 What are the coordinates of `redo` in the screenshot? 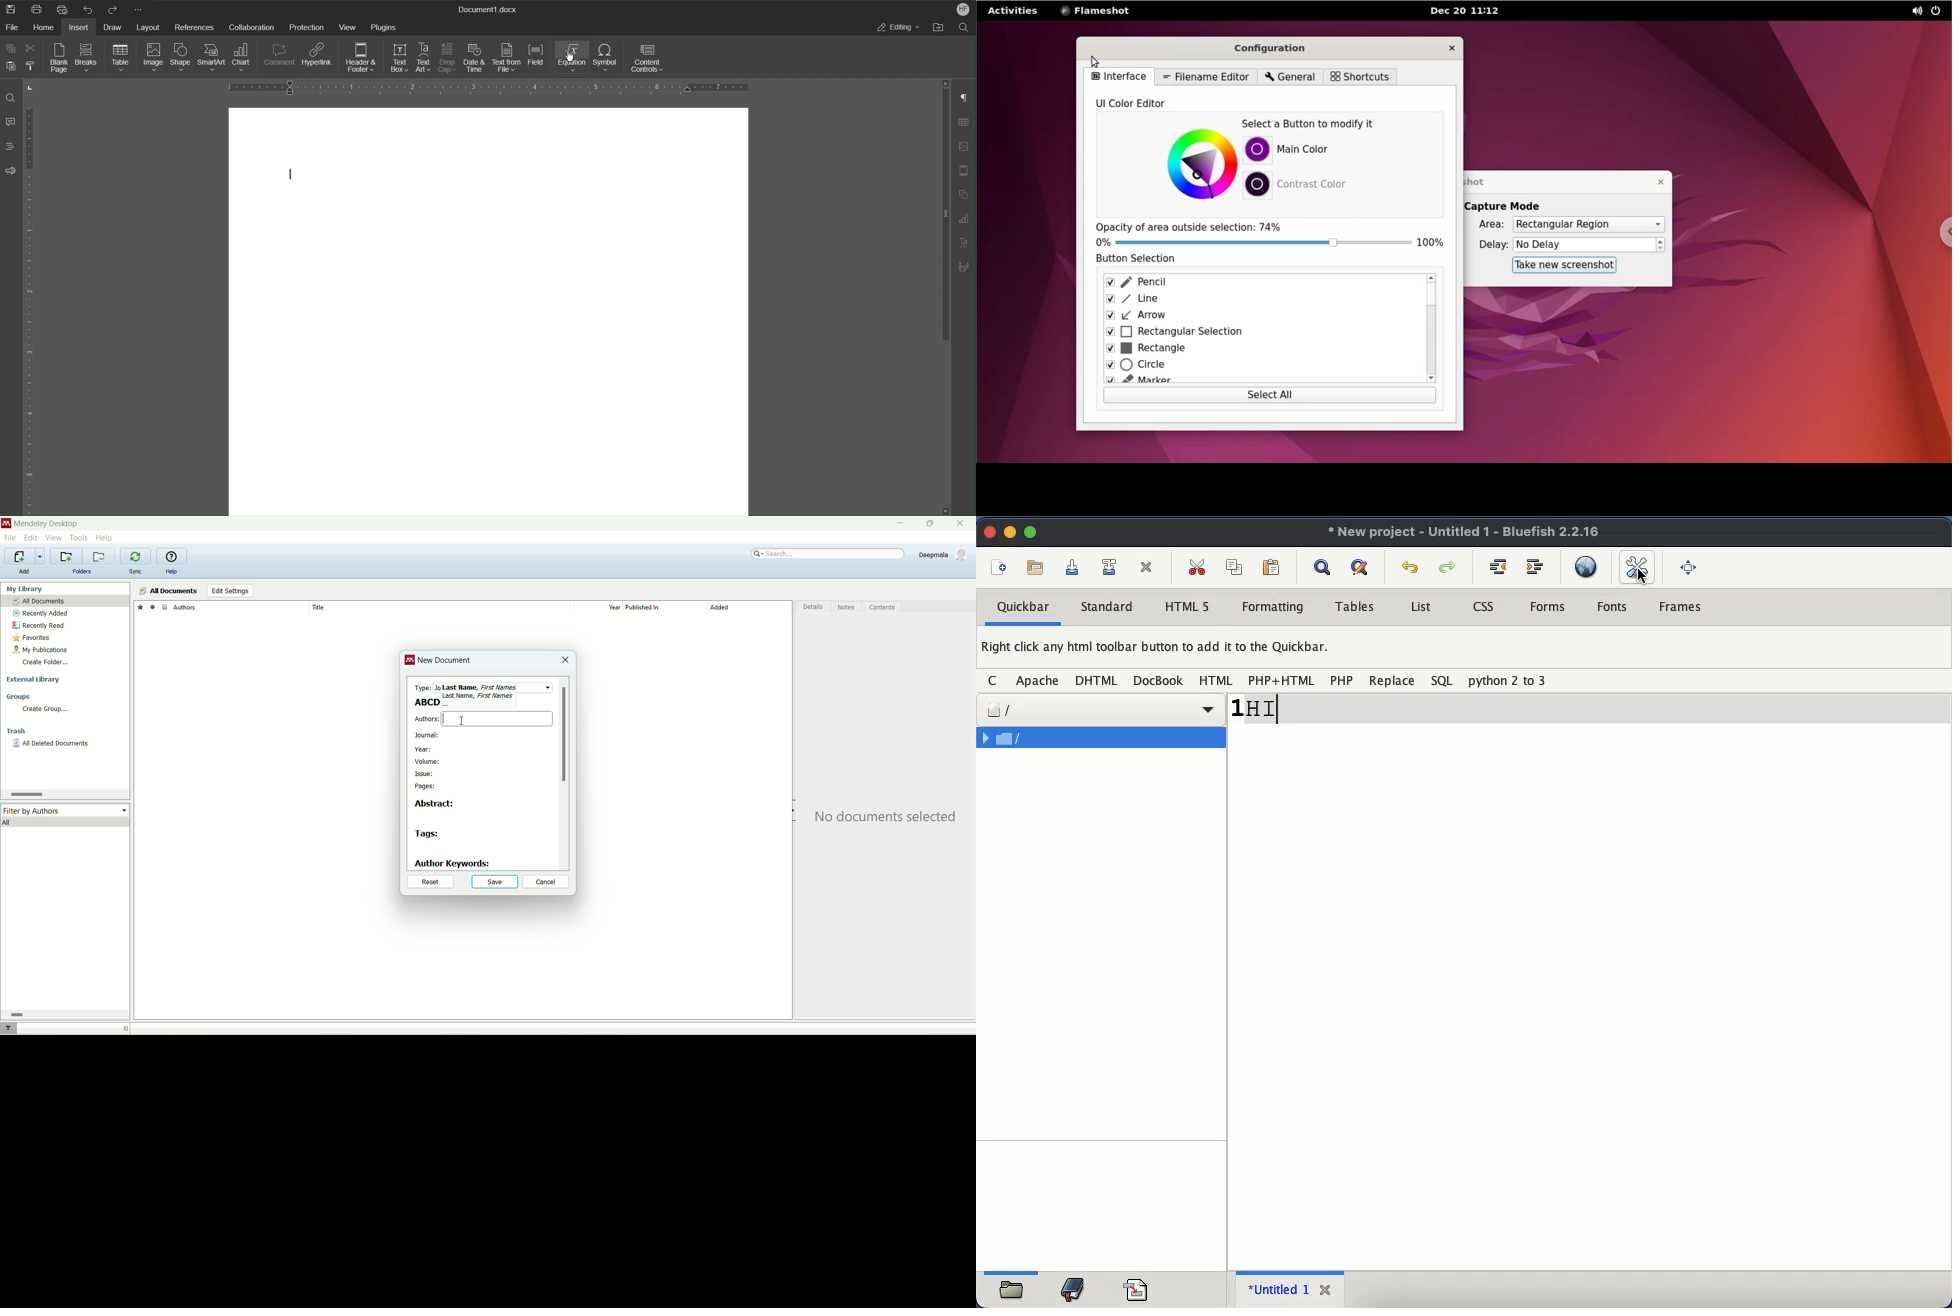 It's located at (1449, 567).